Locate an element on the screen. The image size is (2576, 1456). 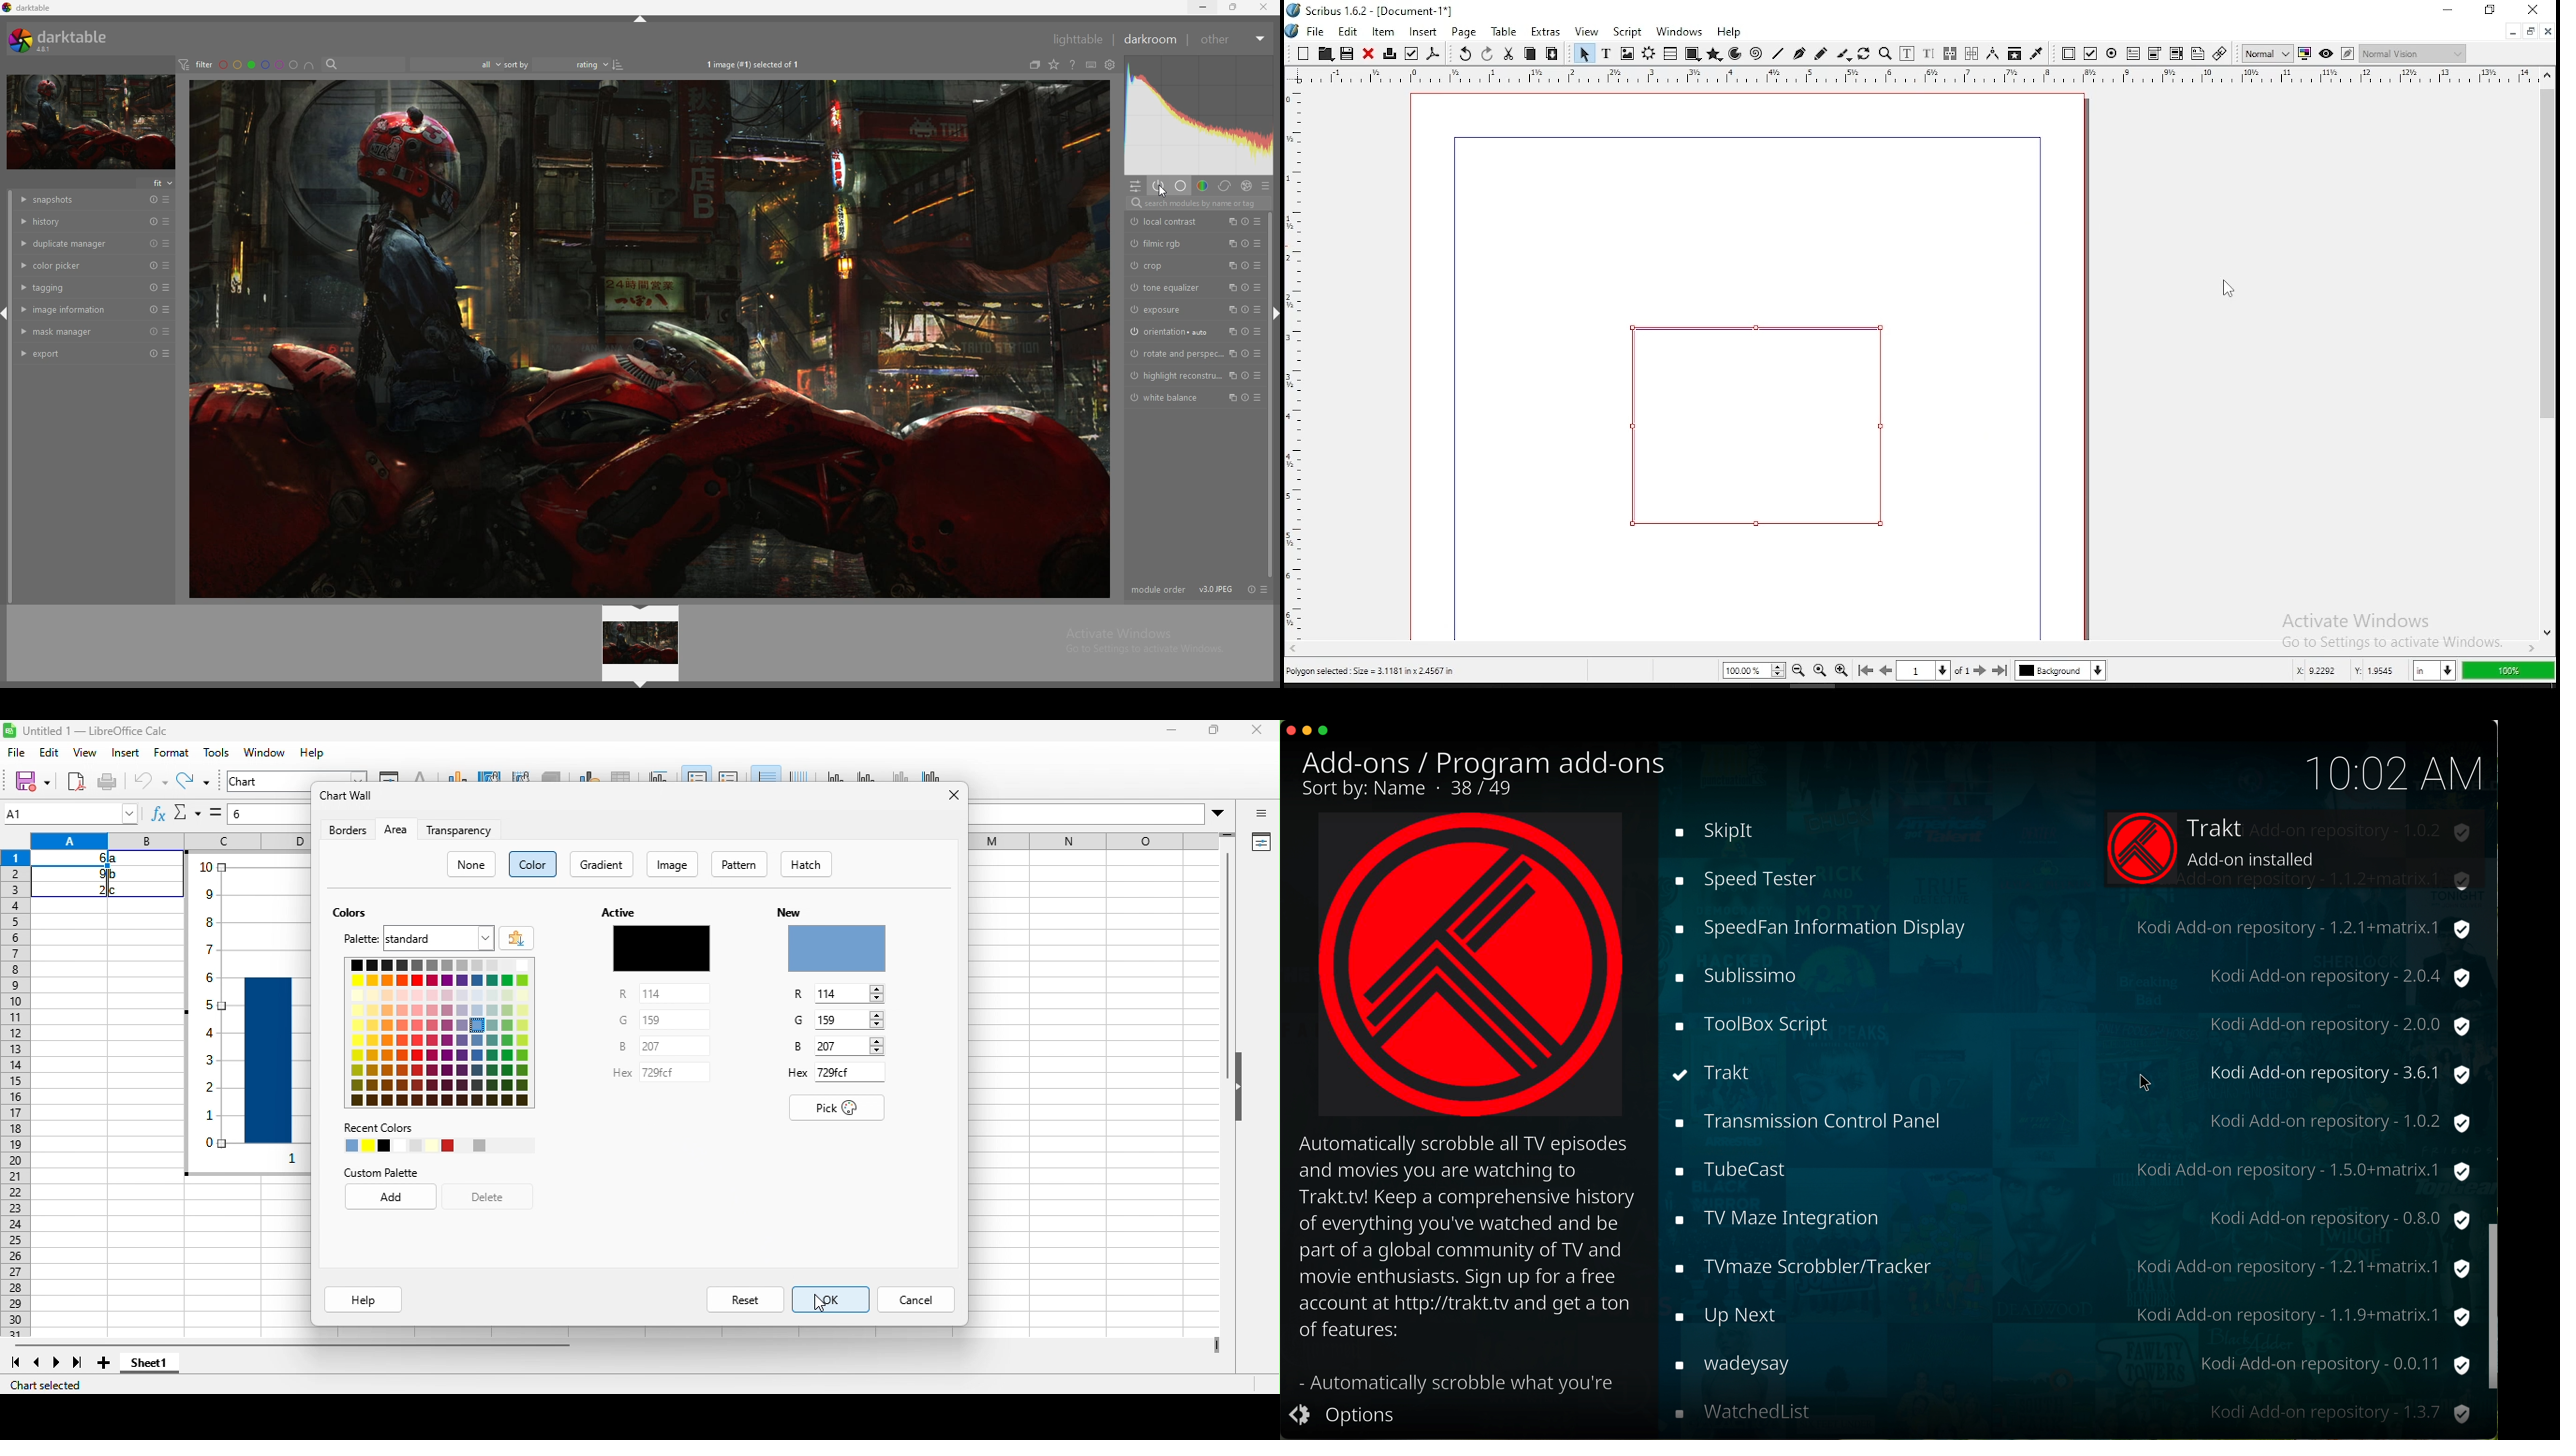
reset is located at coordinates (153, 200).